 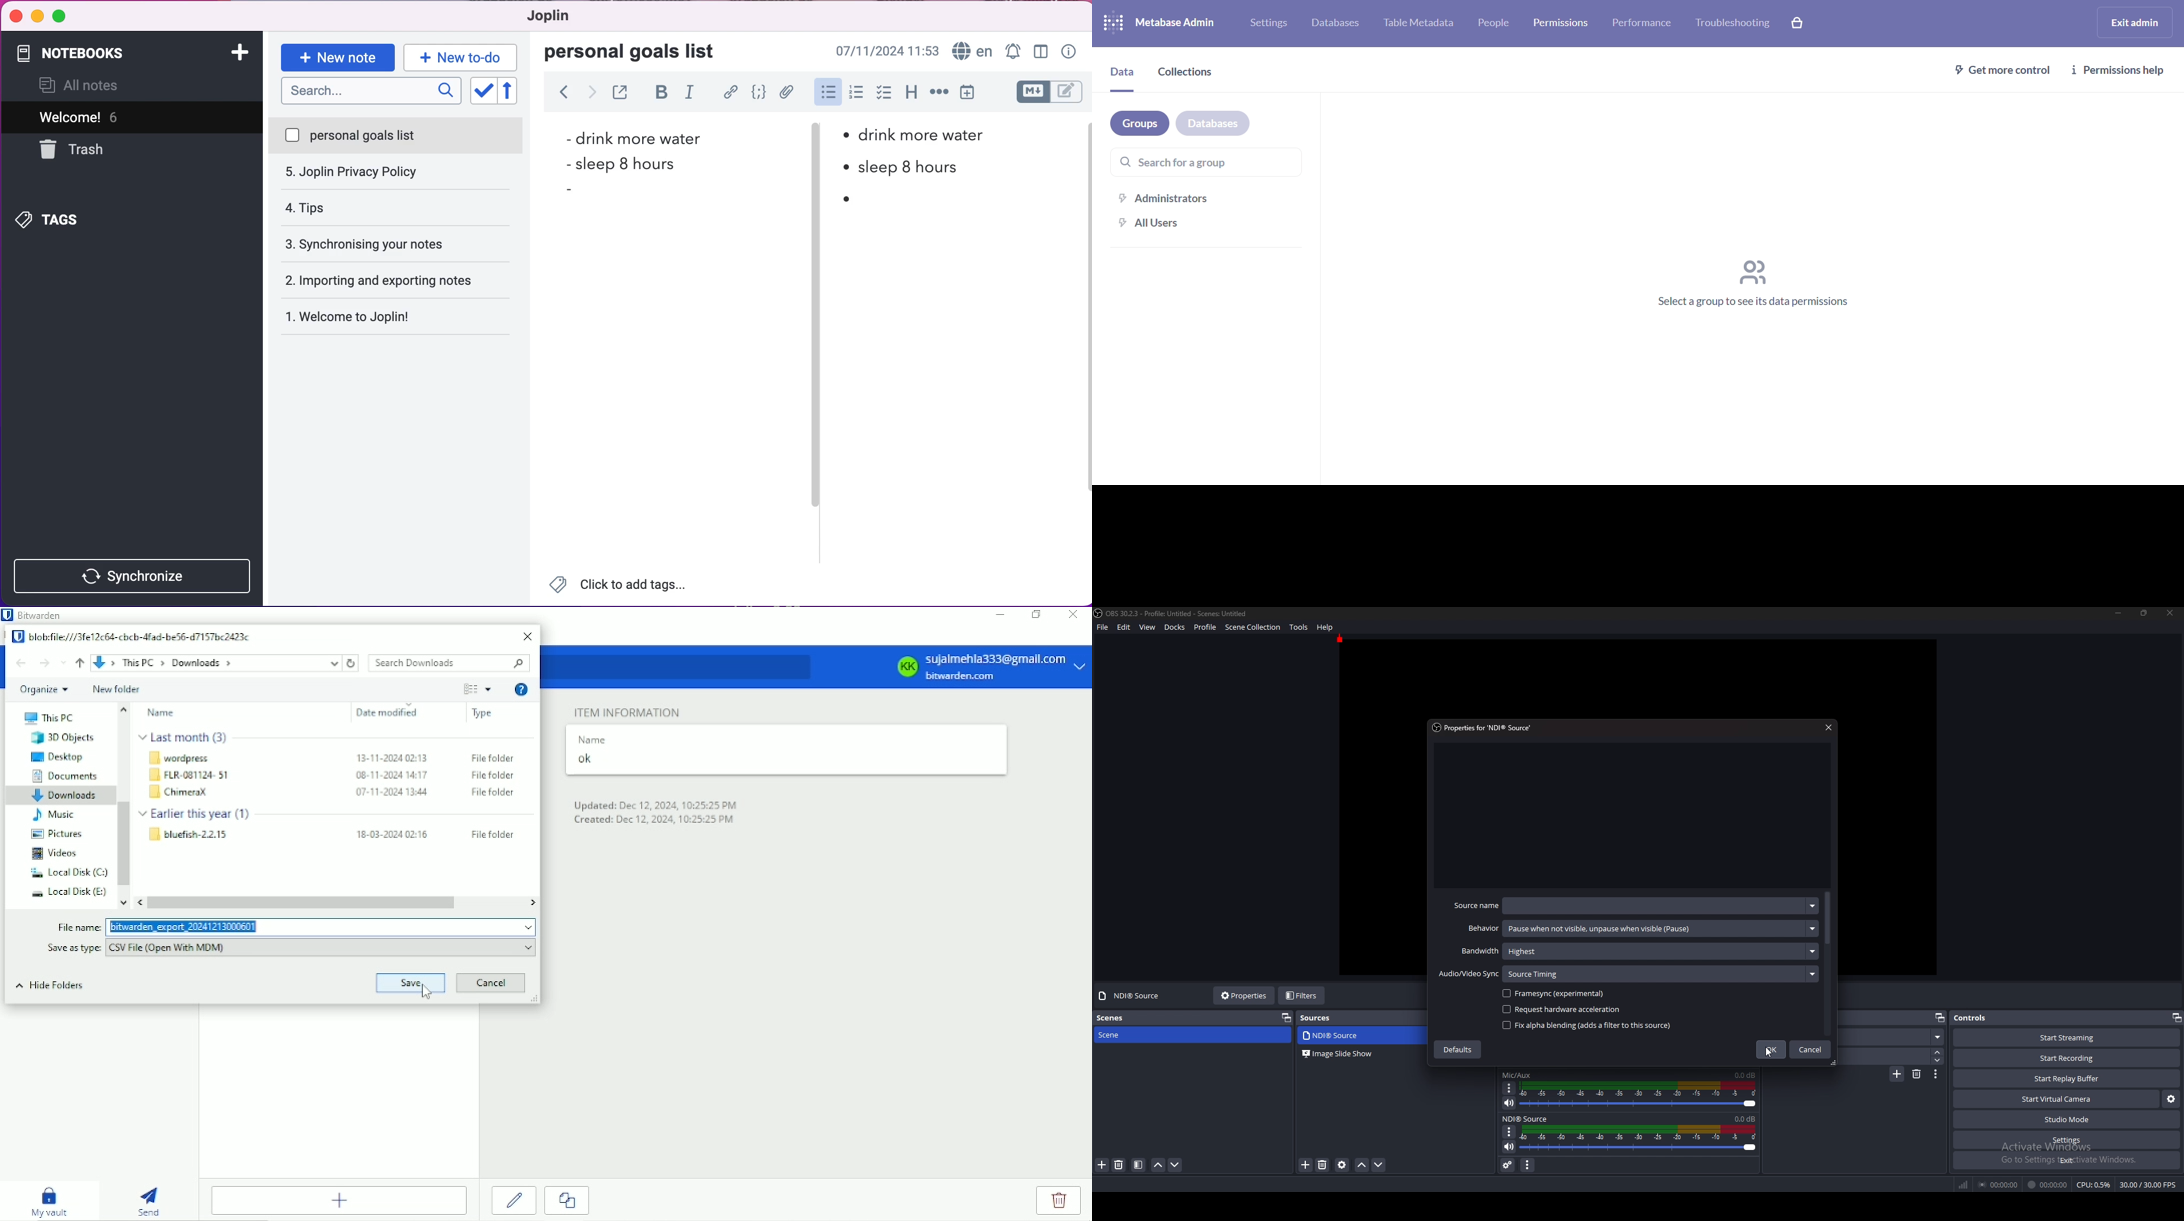 What do you see at coordinates (1769, 1053) in the screenshot?
I see `cursor` at bounding box center [1769, 1053].